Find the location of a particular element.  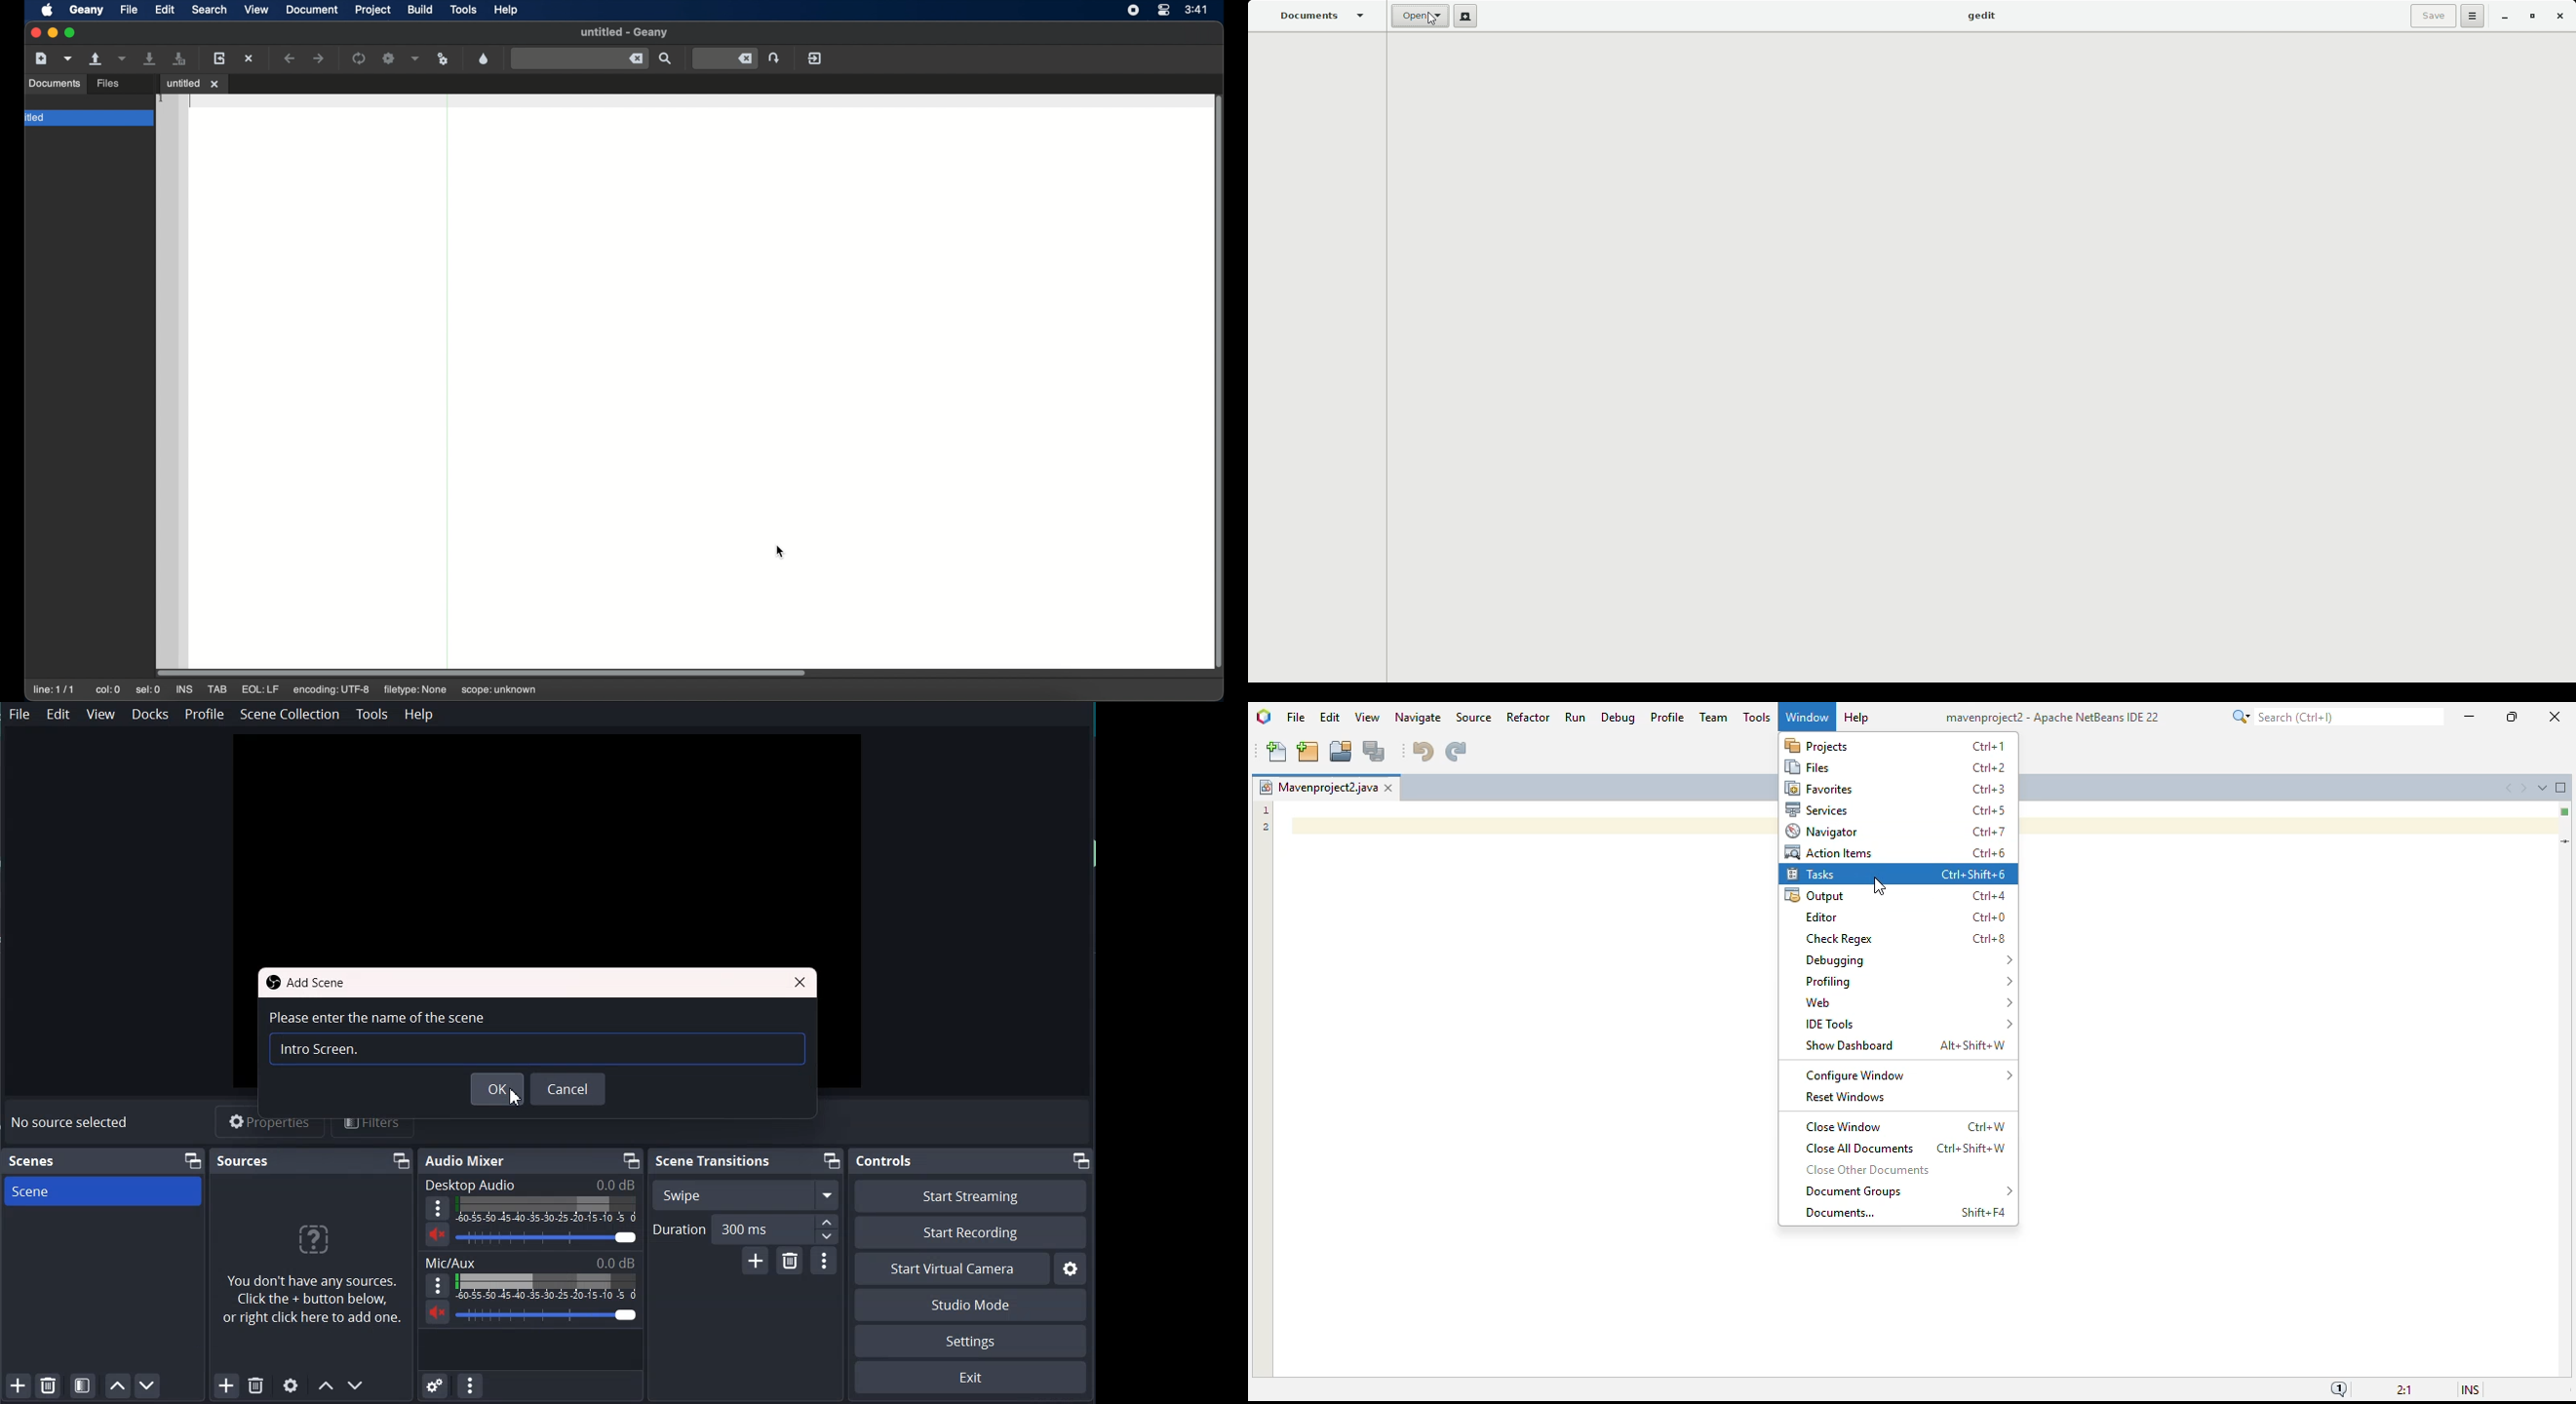

Text is located at coordinates (320, 1049).